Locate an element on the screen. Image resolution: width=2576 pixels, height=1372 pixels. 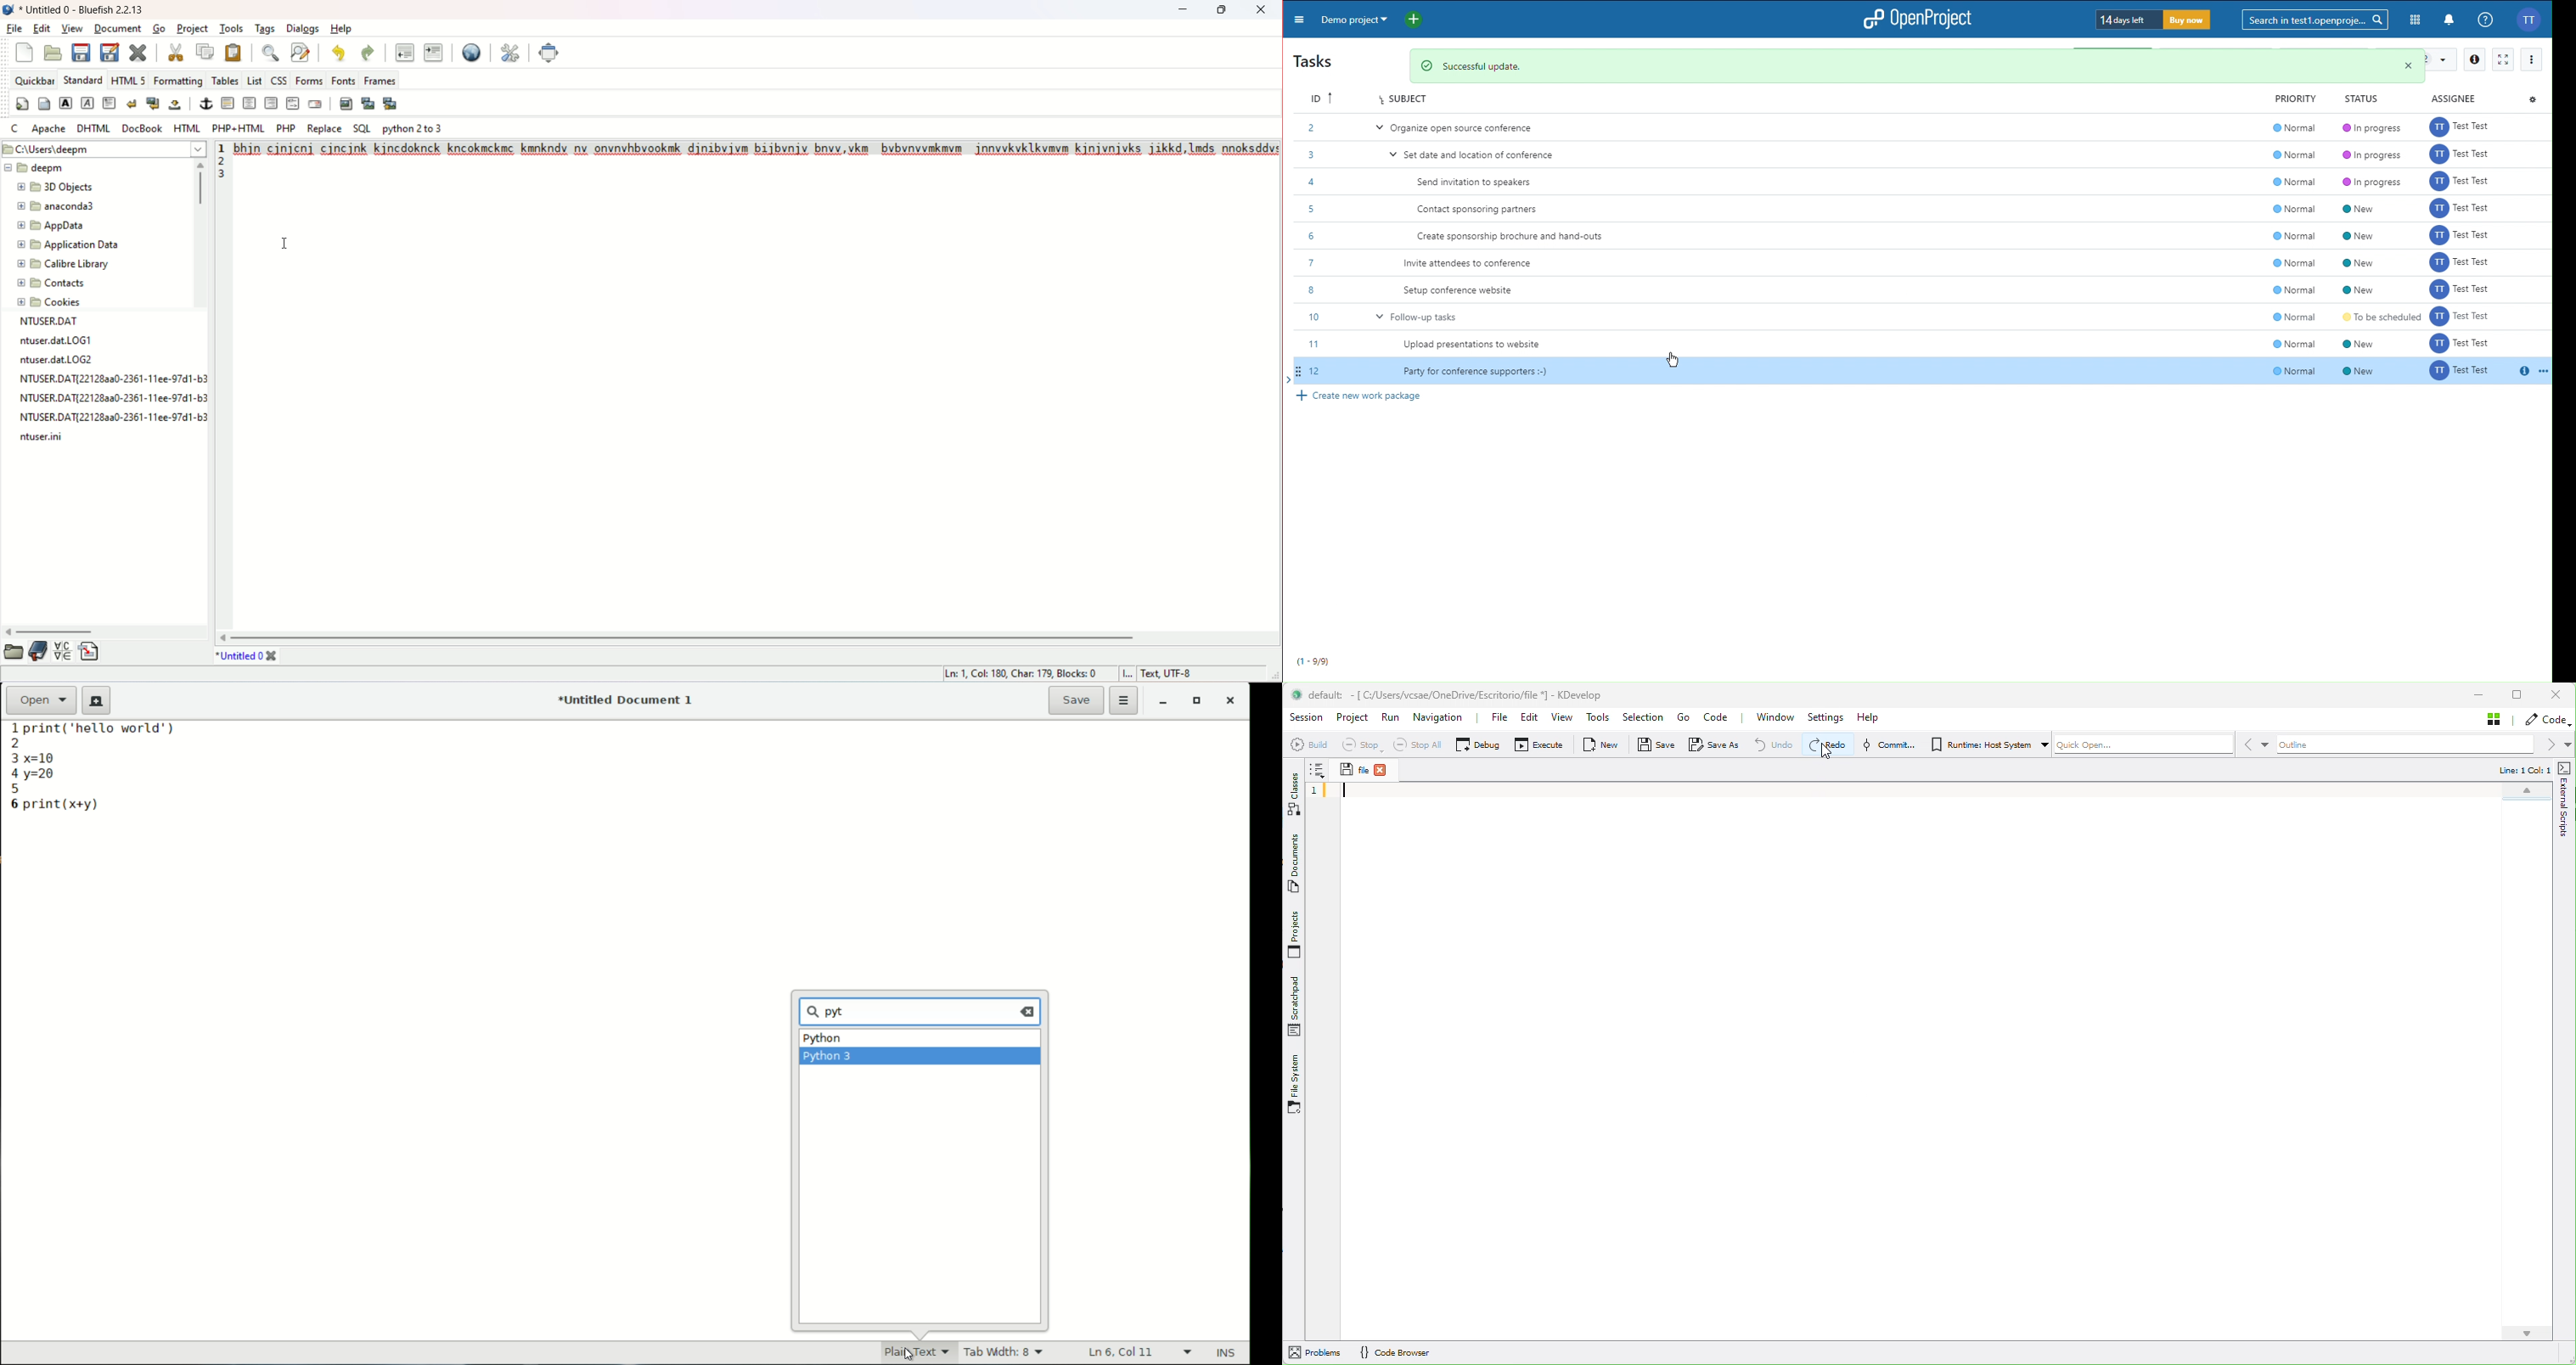
PHP+HTML is located at coordinates (239, 128).